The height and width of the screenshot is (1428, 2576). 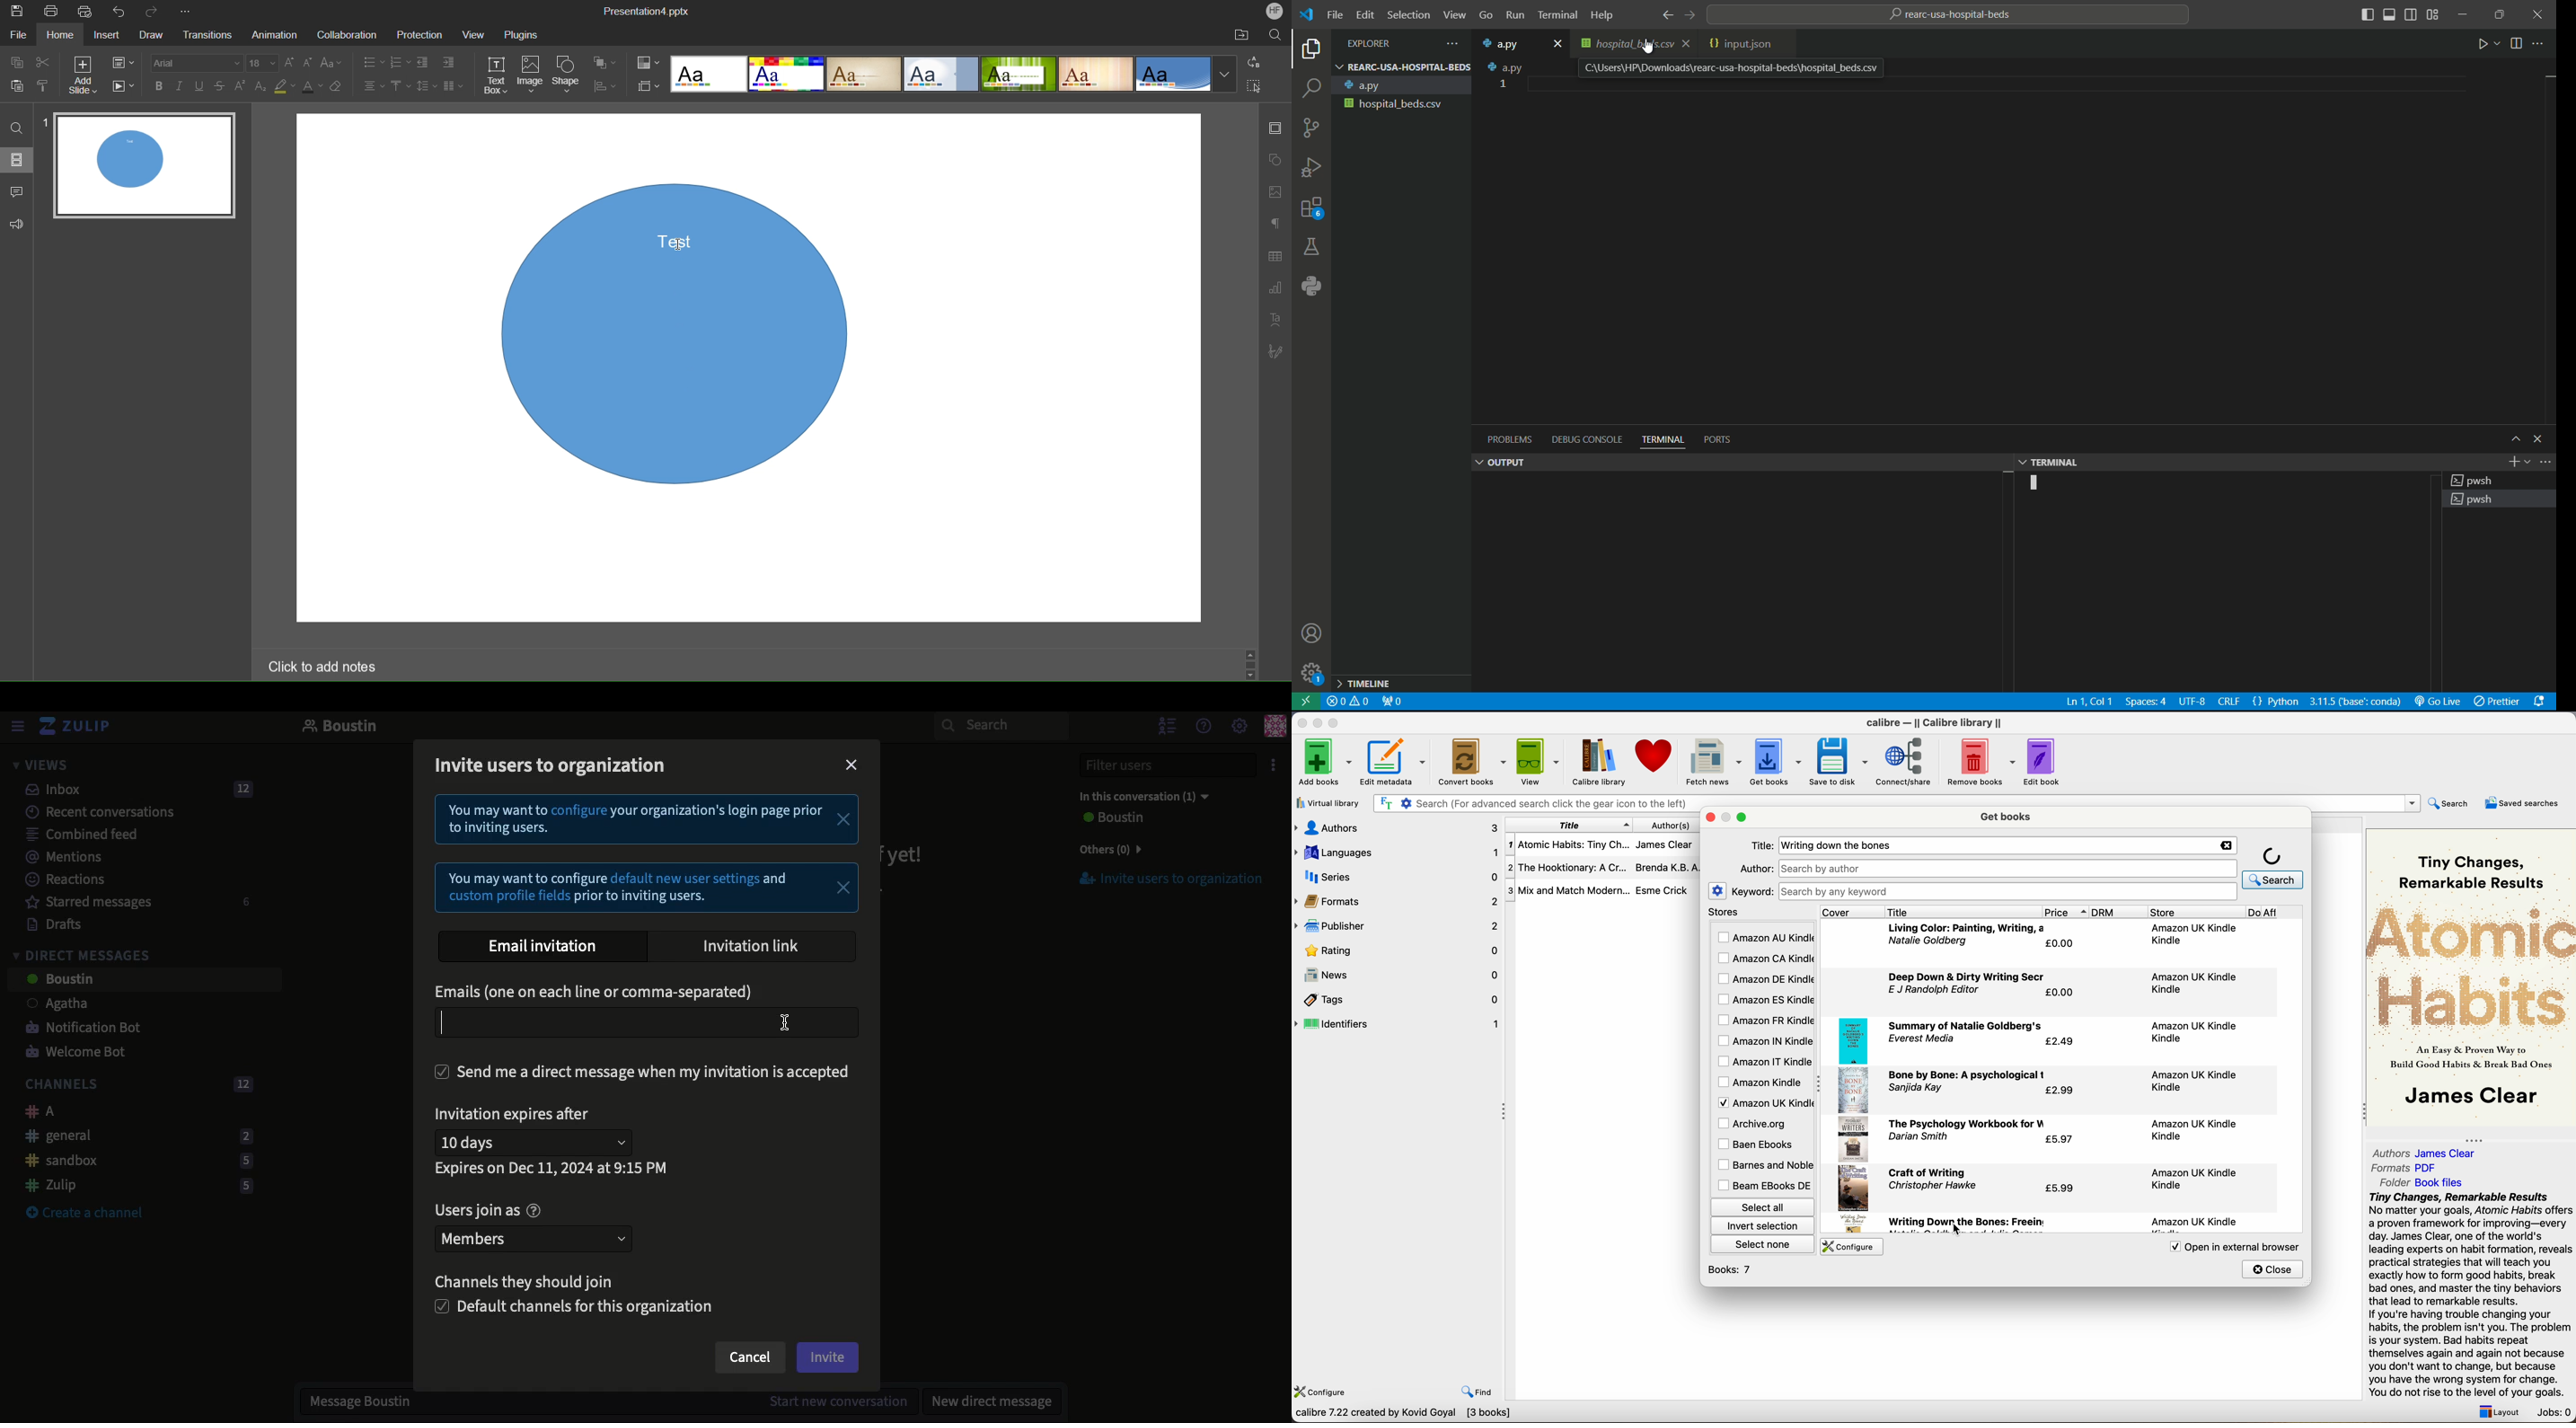 I want to click on Settings, so click(x=1239, y=727).